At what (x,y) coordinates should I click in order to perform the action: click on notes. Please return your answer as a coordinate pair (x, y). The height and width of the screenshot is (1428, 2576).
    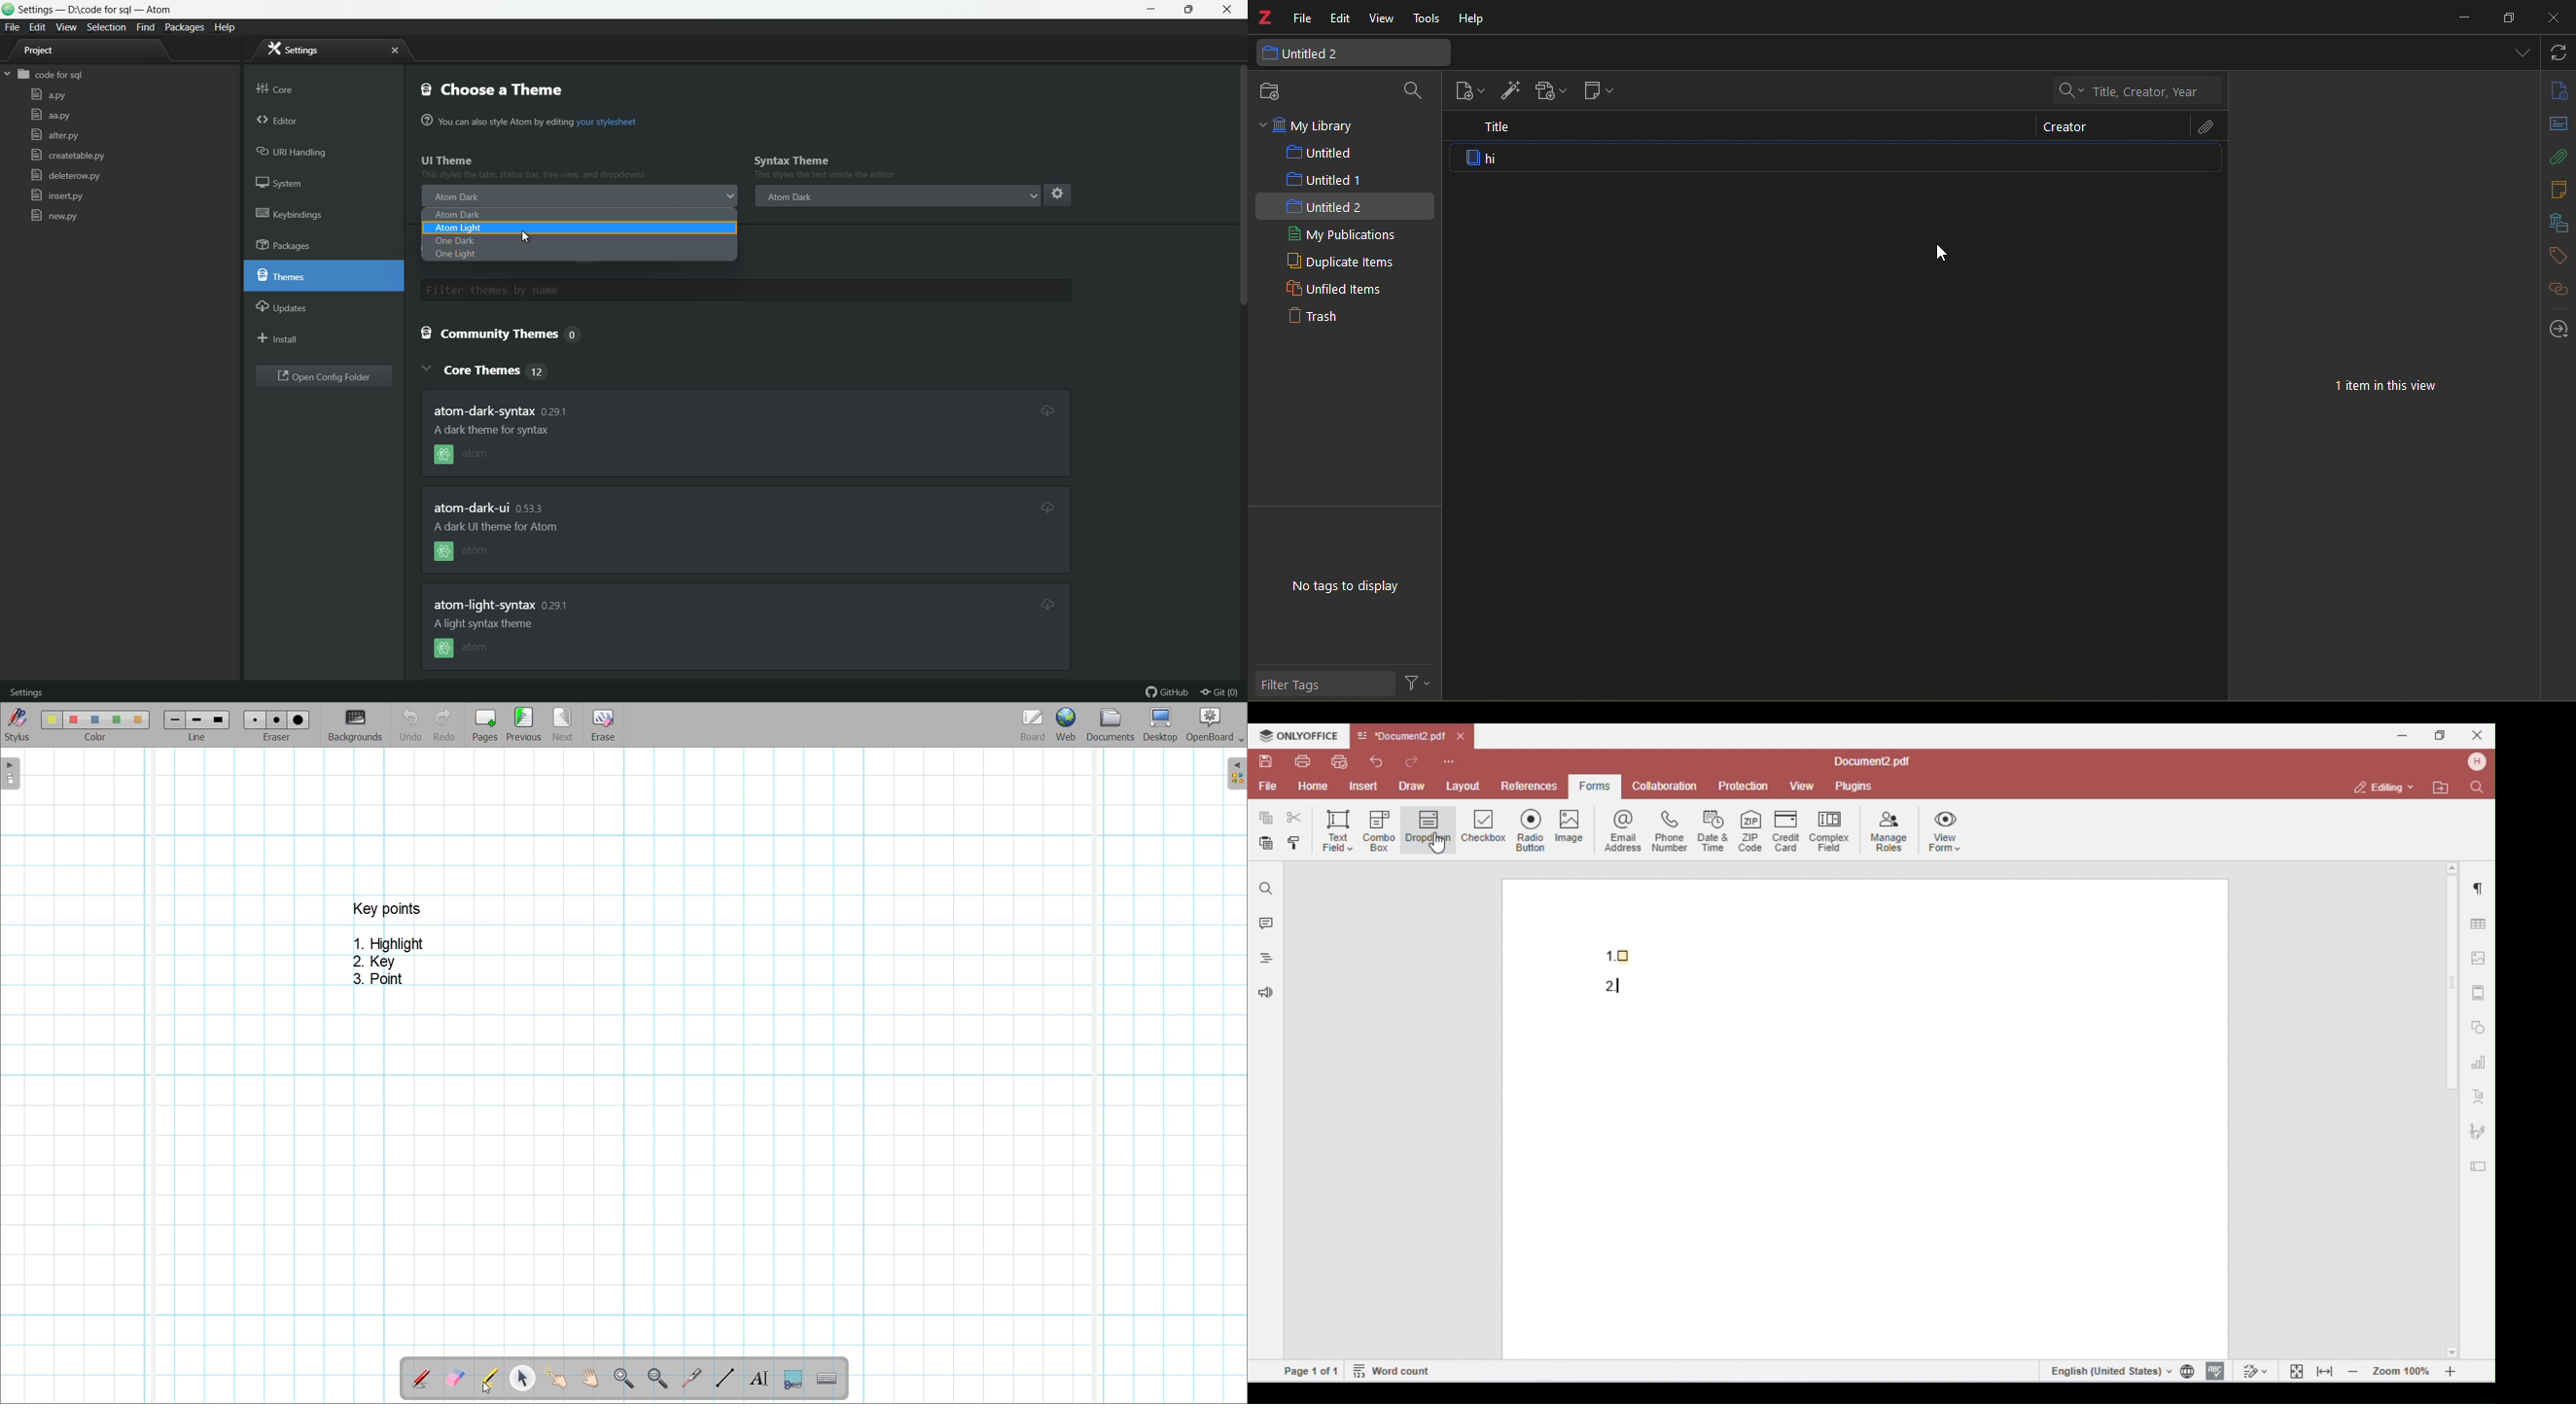
    Looking at the image, I should click on (2558, 191).